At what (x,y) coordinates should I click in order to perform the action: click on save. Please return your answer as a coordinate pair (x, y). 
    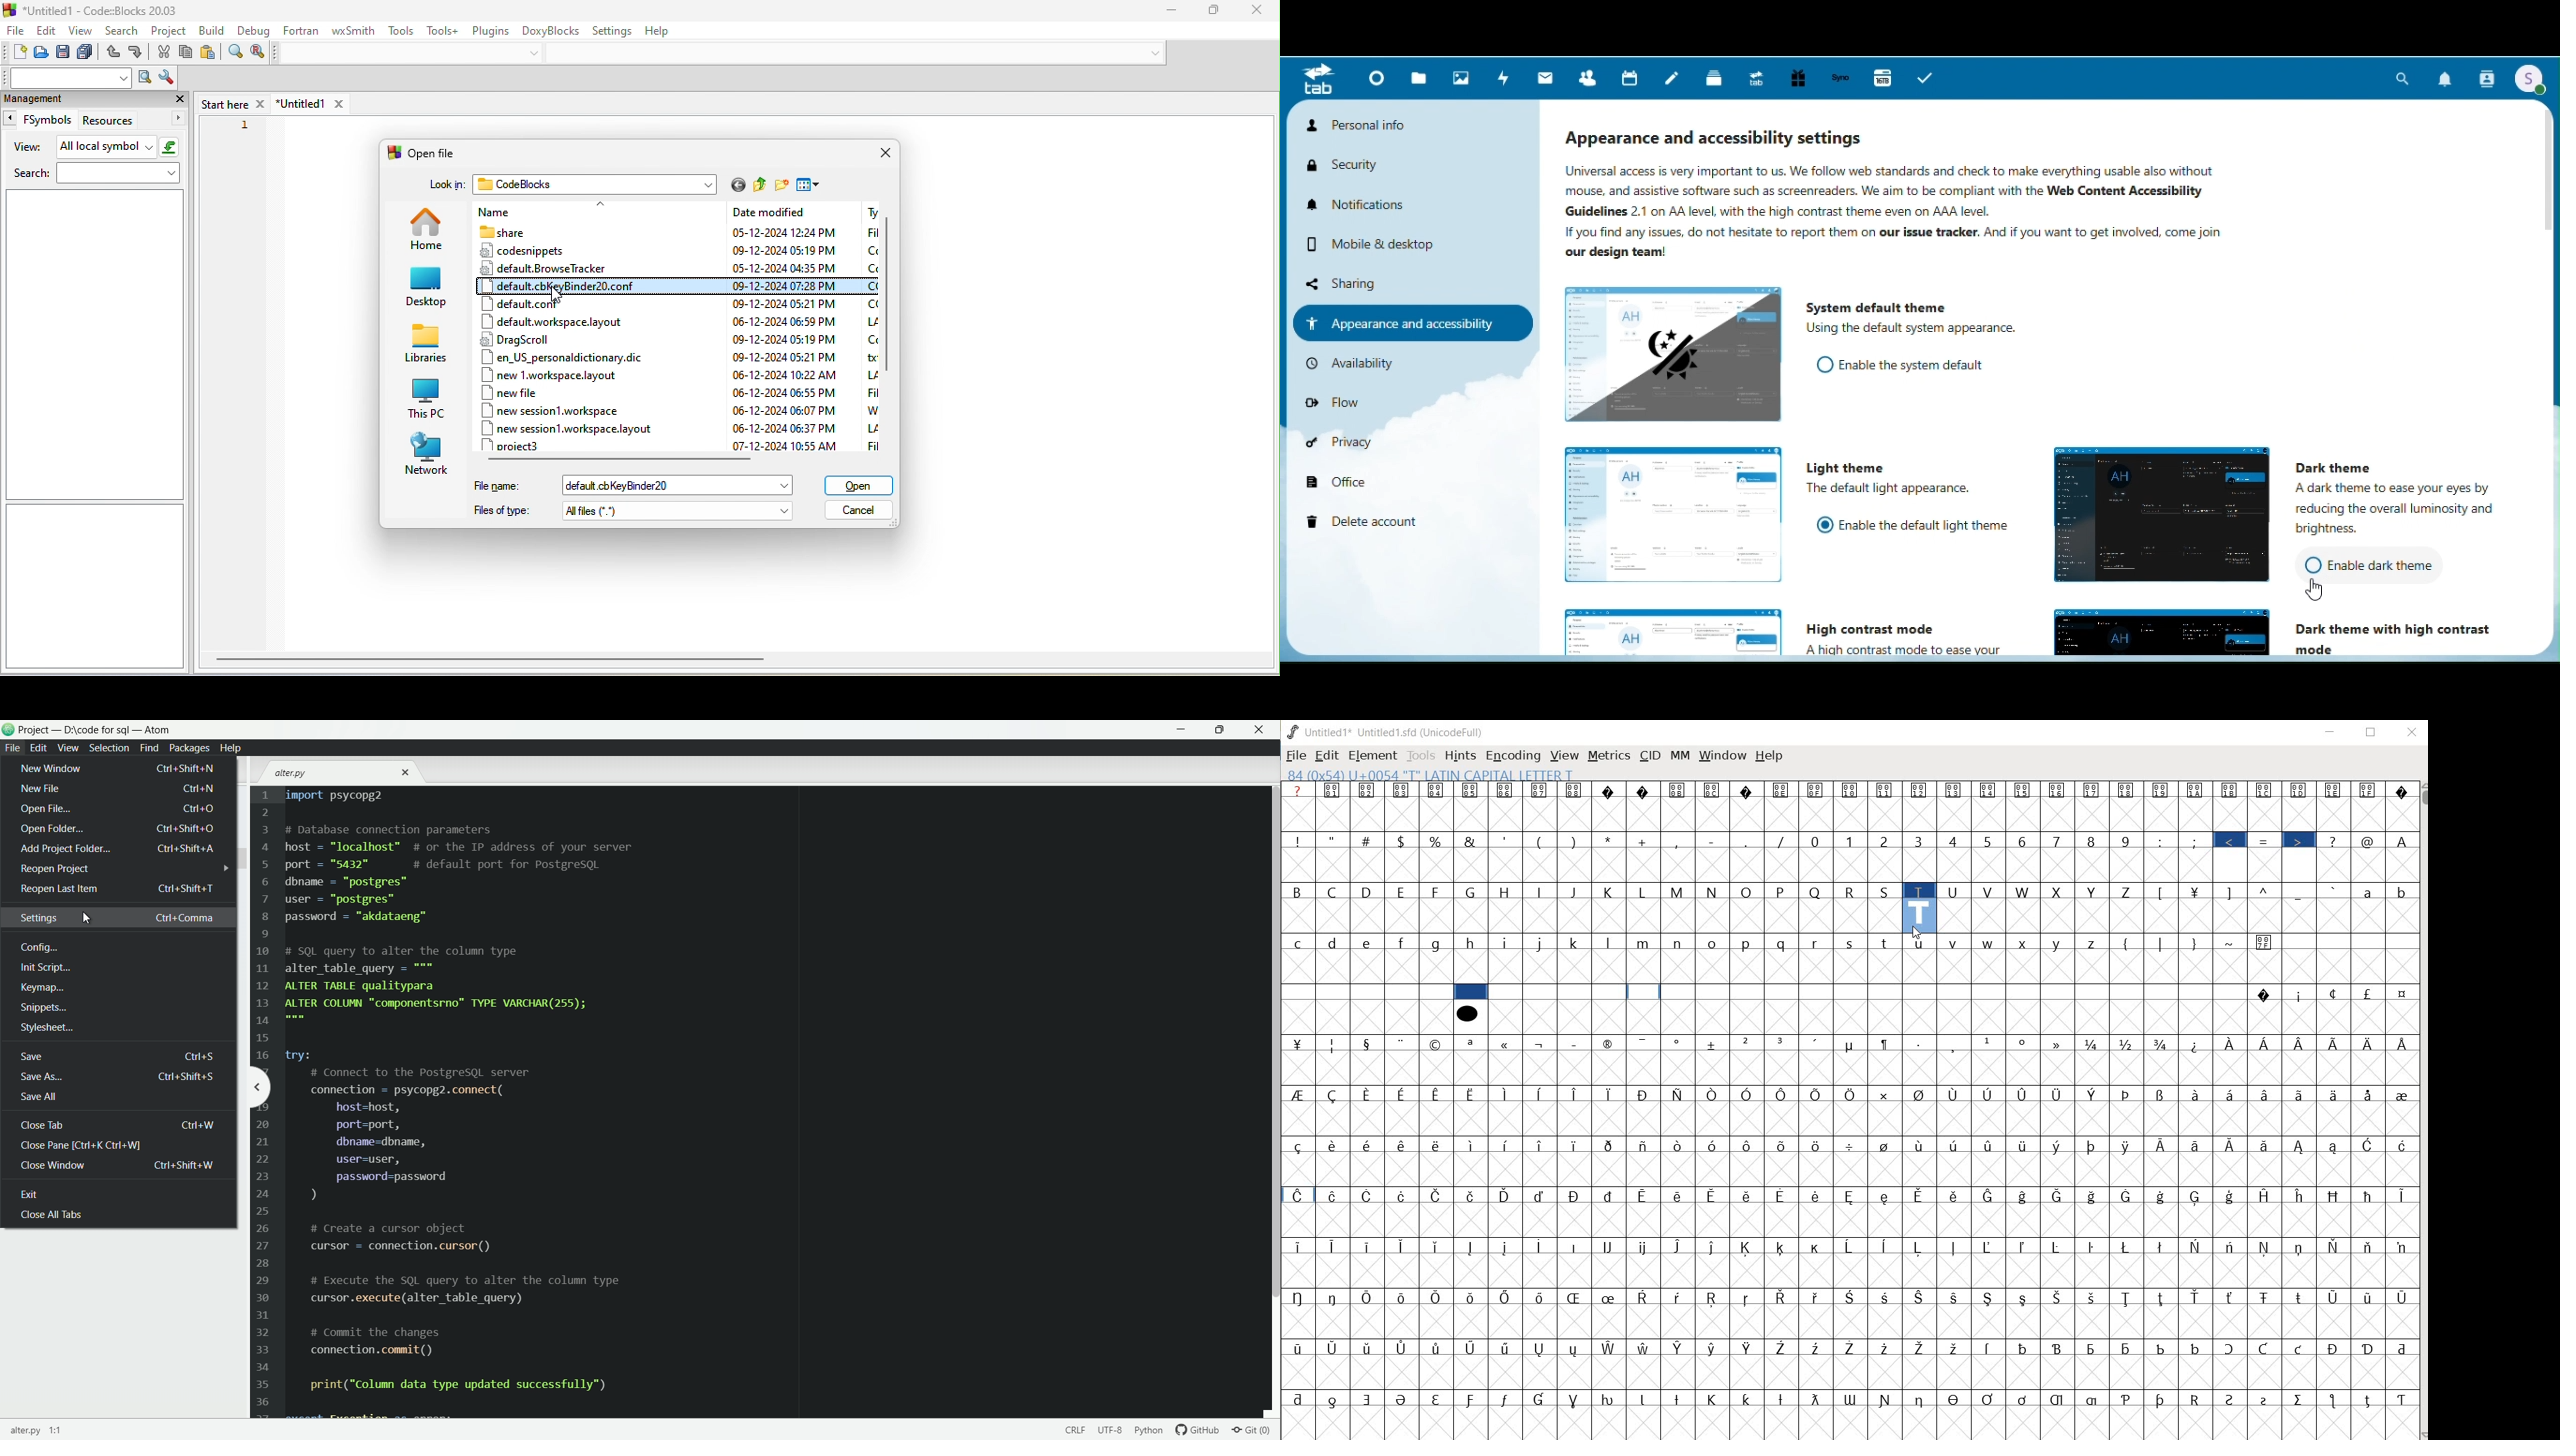
    Looking at the image, I should click on (64, 52).